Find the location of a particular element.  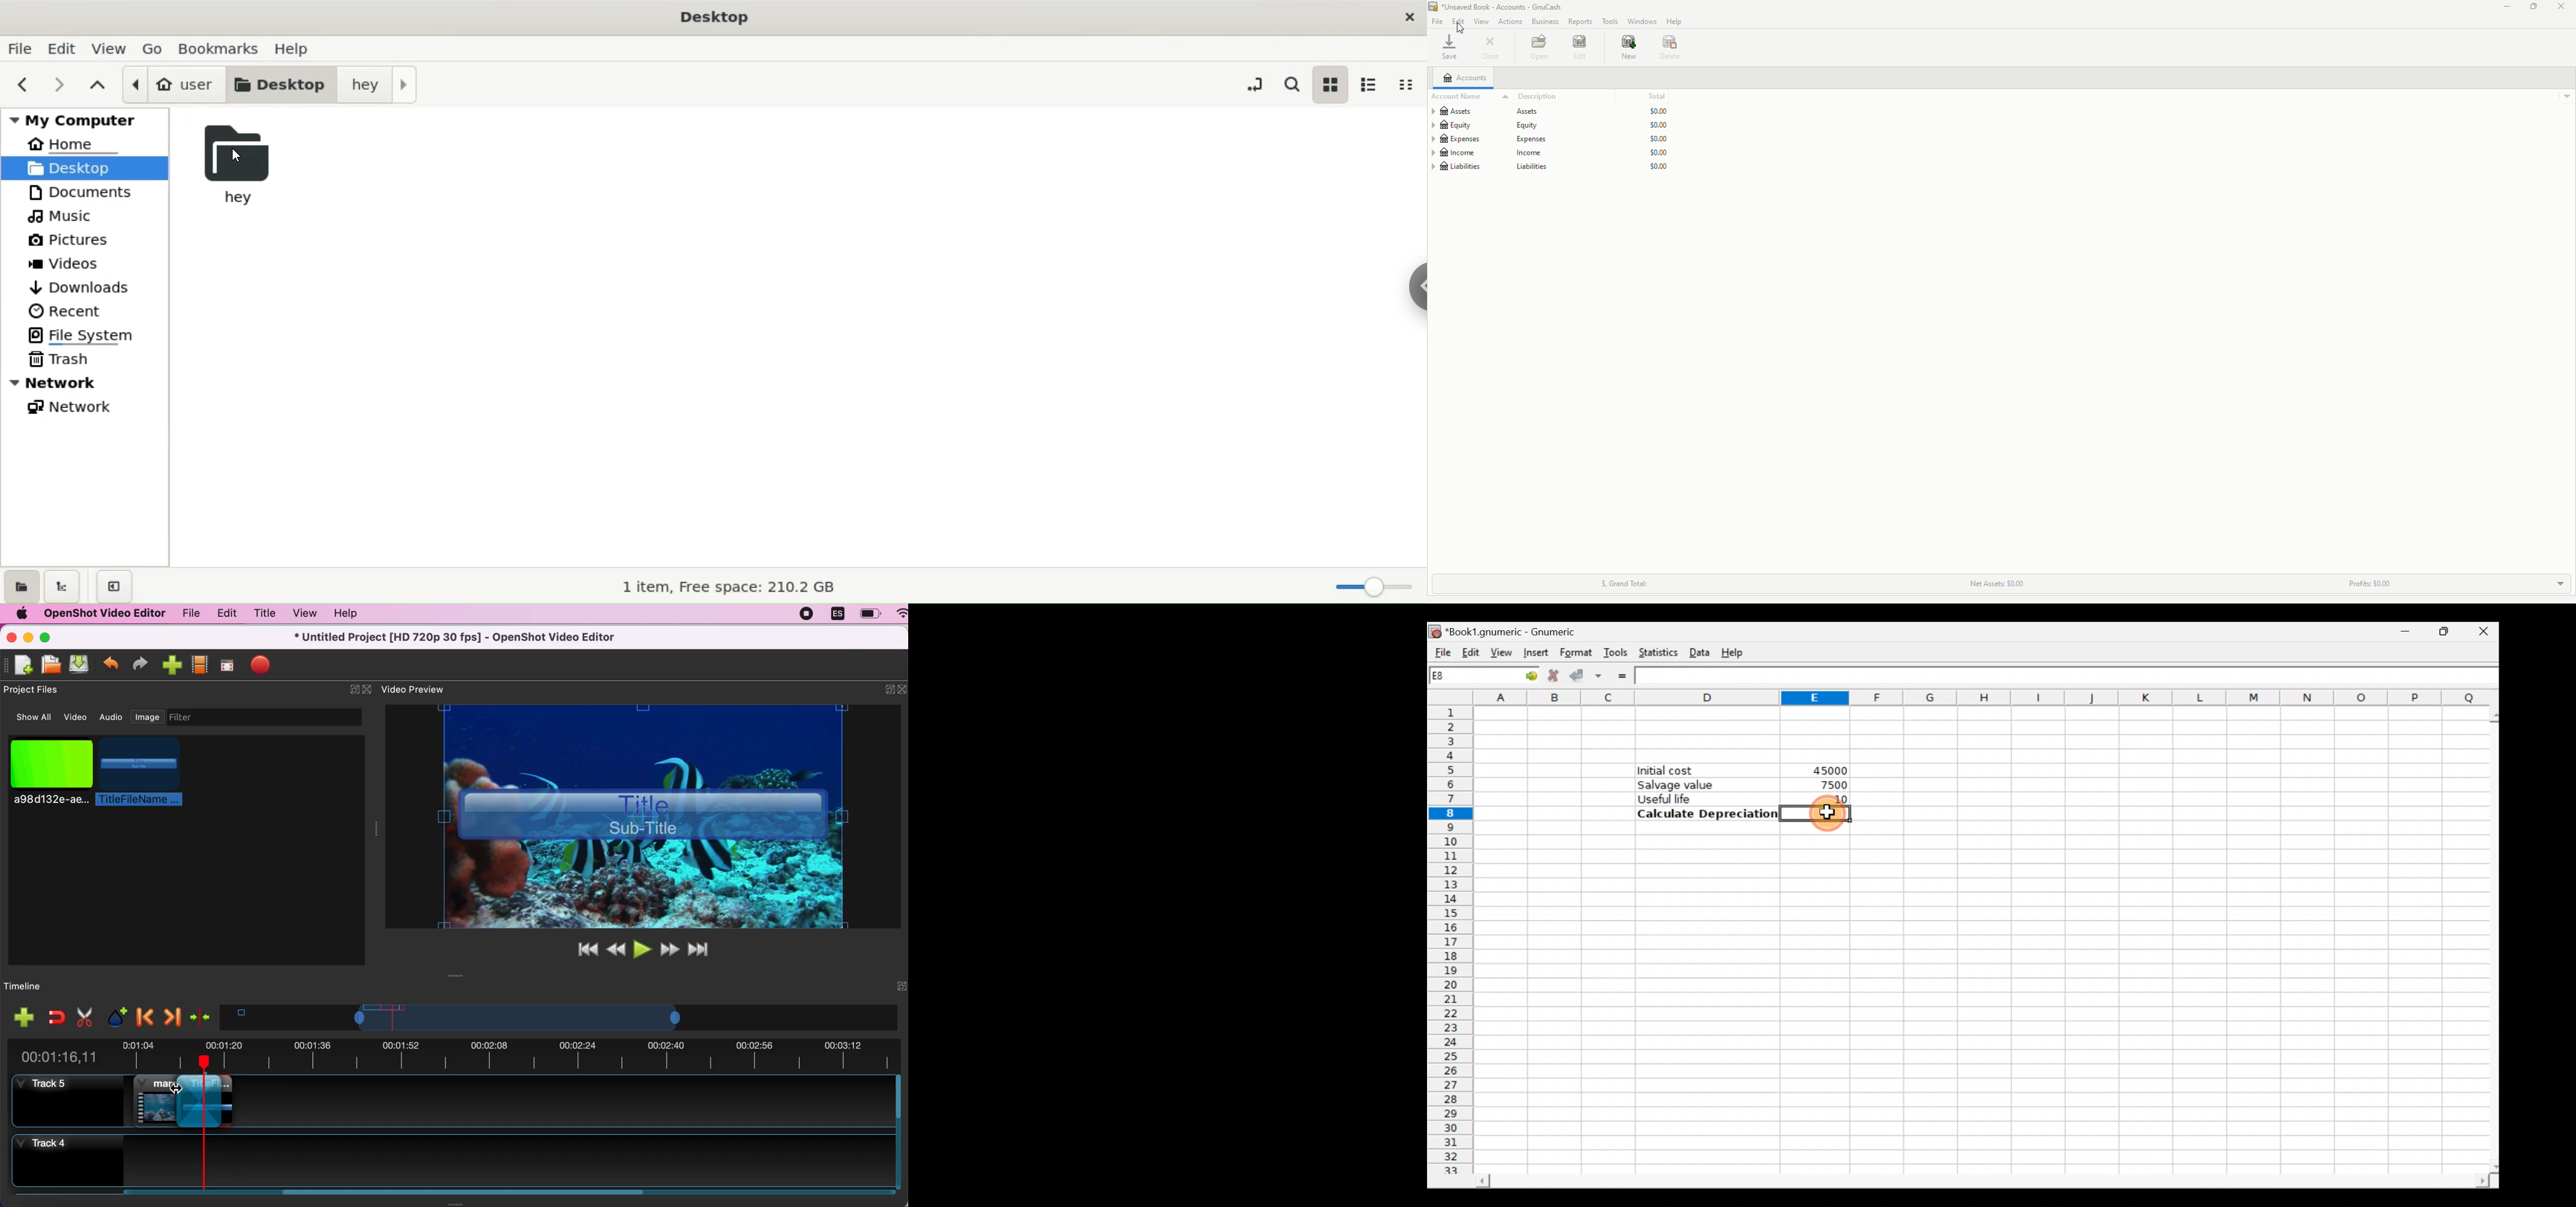

Equity is located at coordinates (1550, 125).